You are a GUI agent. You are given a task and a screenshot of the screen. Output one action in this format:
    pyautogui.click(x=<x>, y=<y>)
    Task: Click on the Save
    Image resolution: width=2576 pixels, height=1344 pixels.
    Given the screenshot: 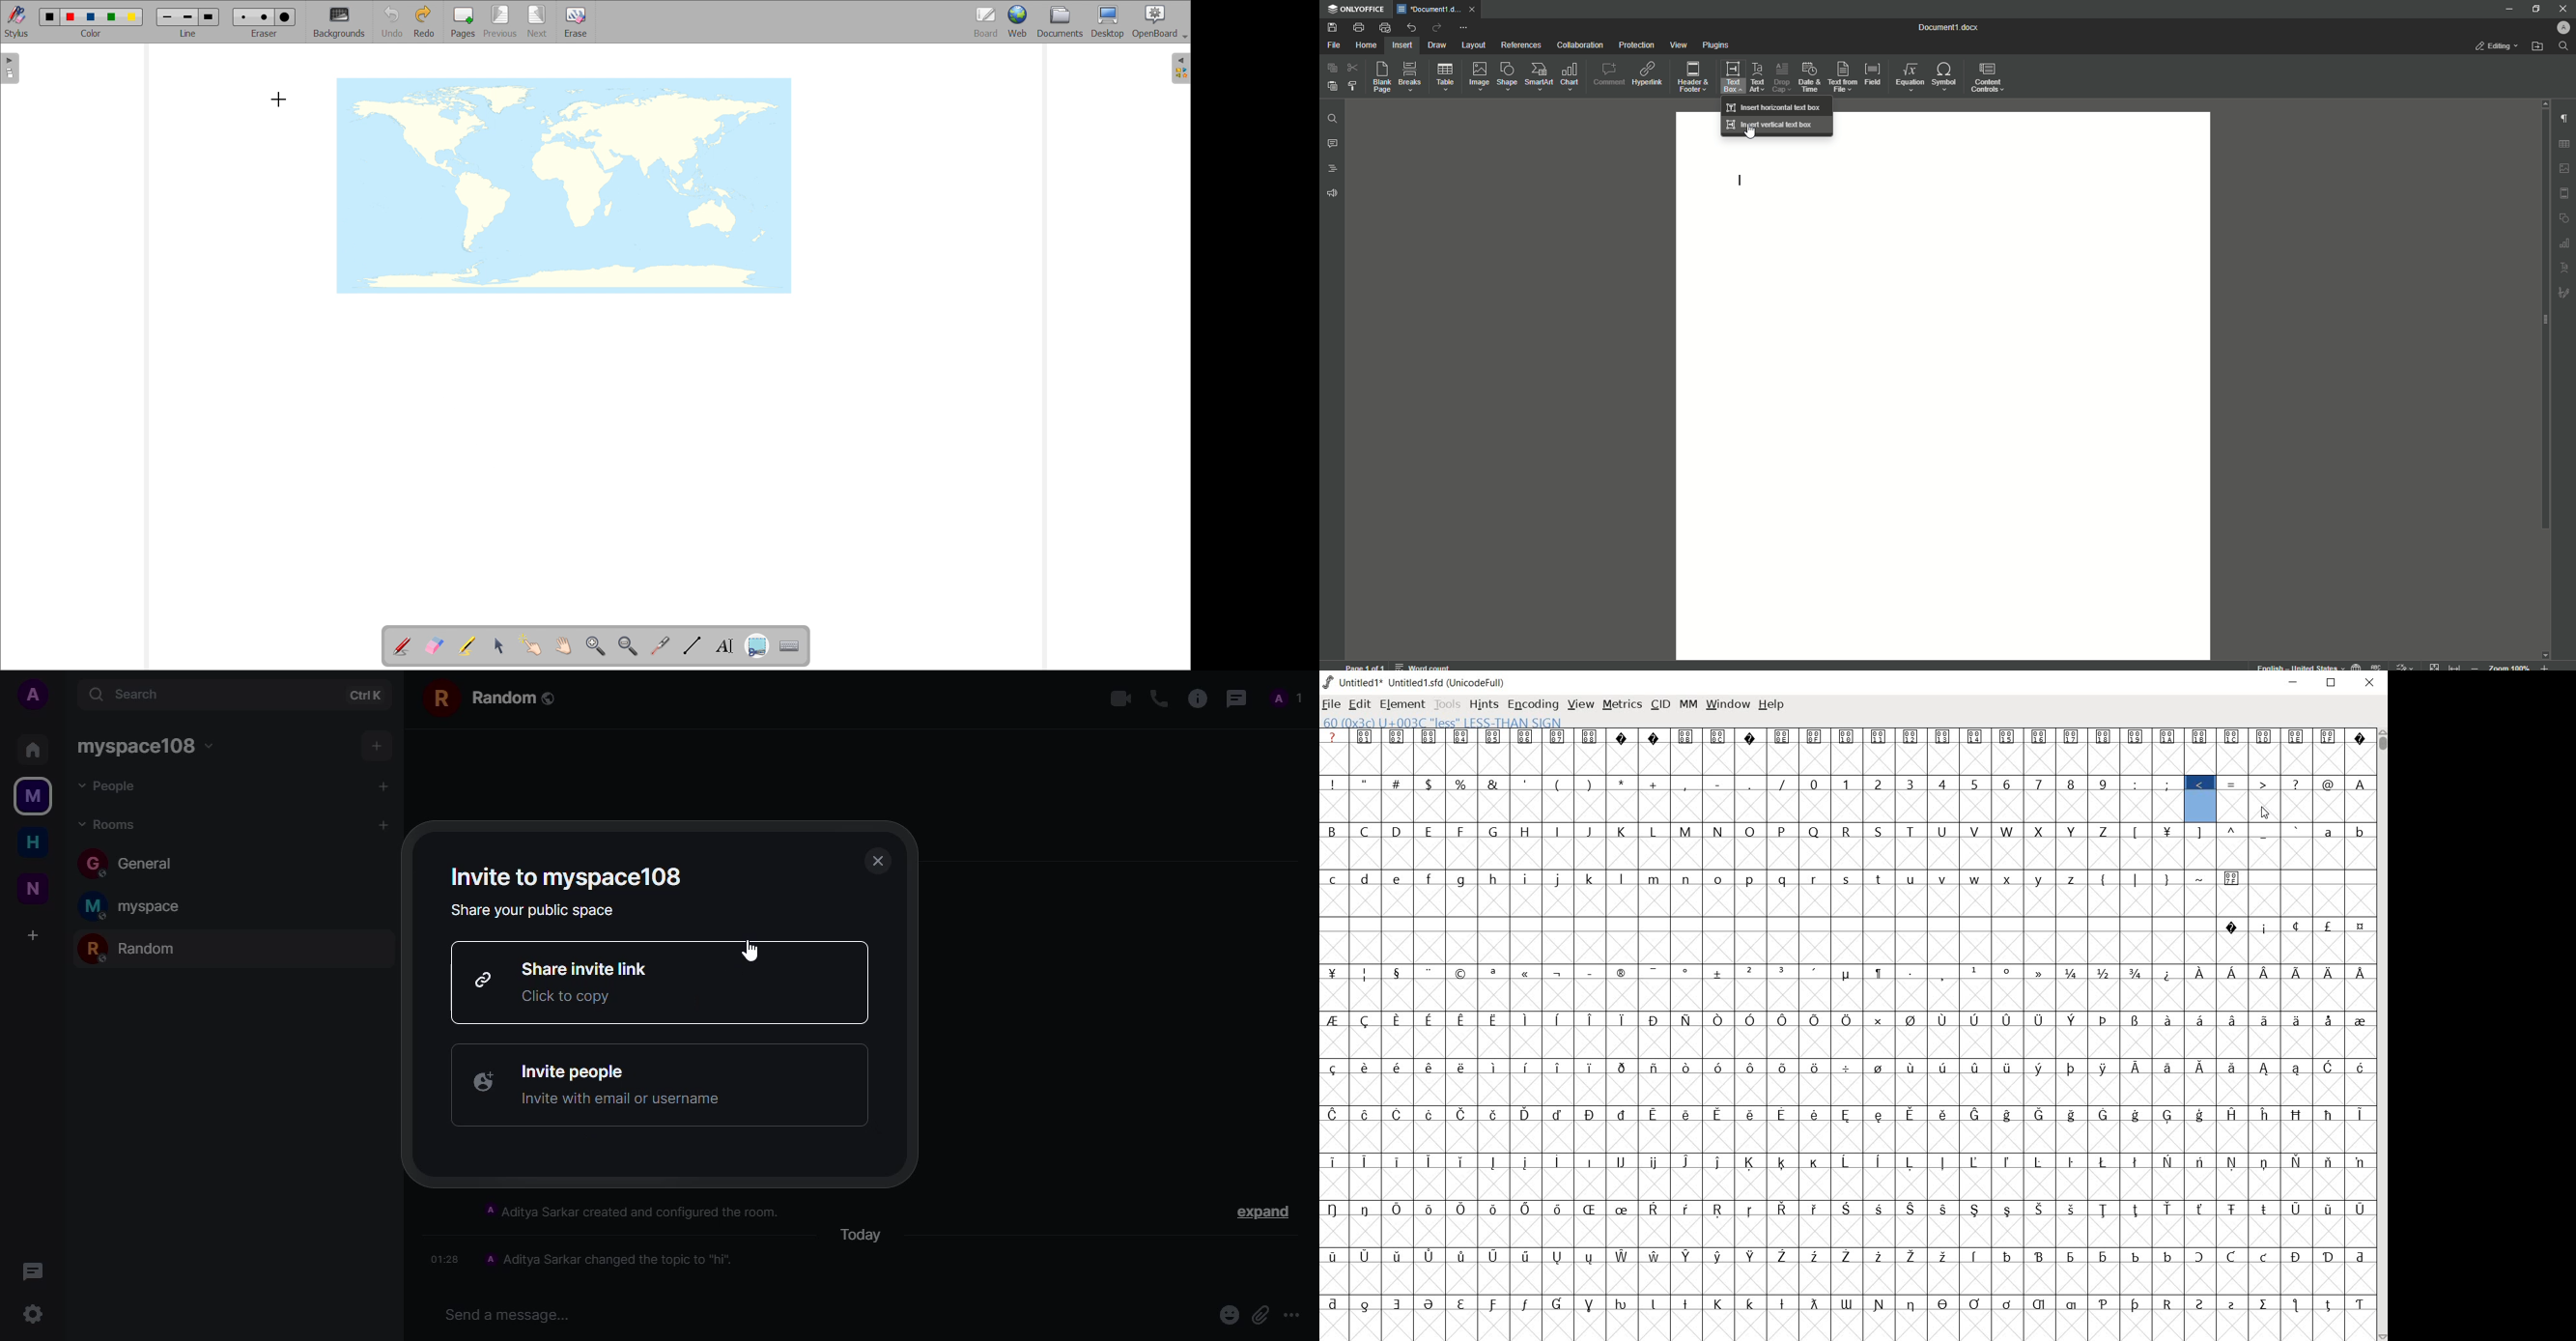 What is the action you would take?
    pyautogui.click(x=1334, y=28)
    